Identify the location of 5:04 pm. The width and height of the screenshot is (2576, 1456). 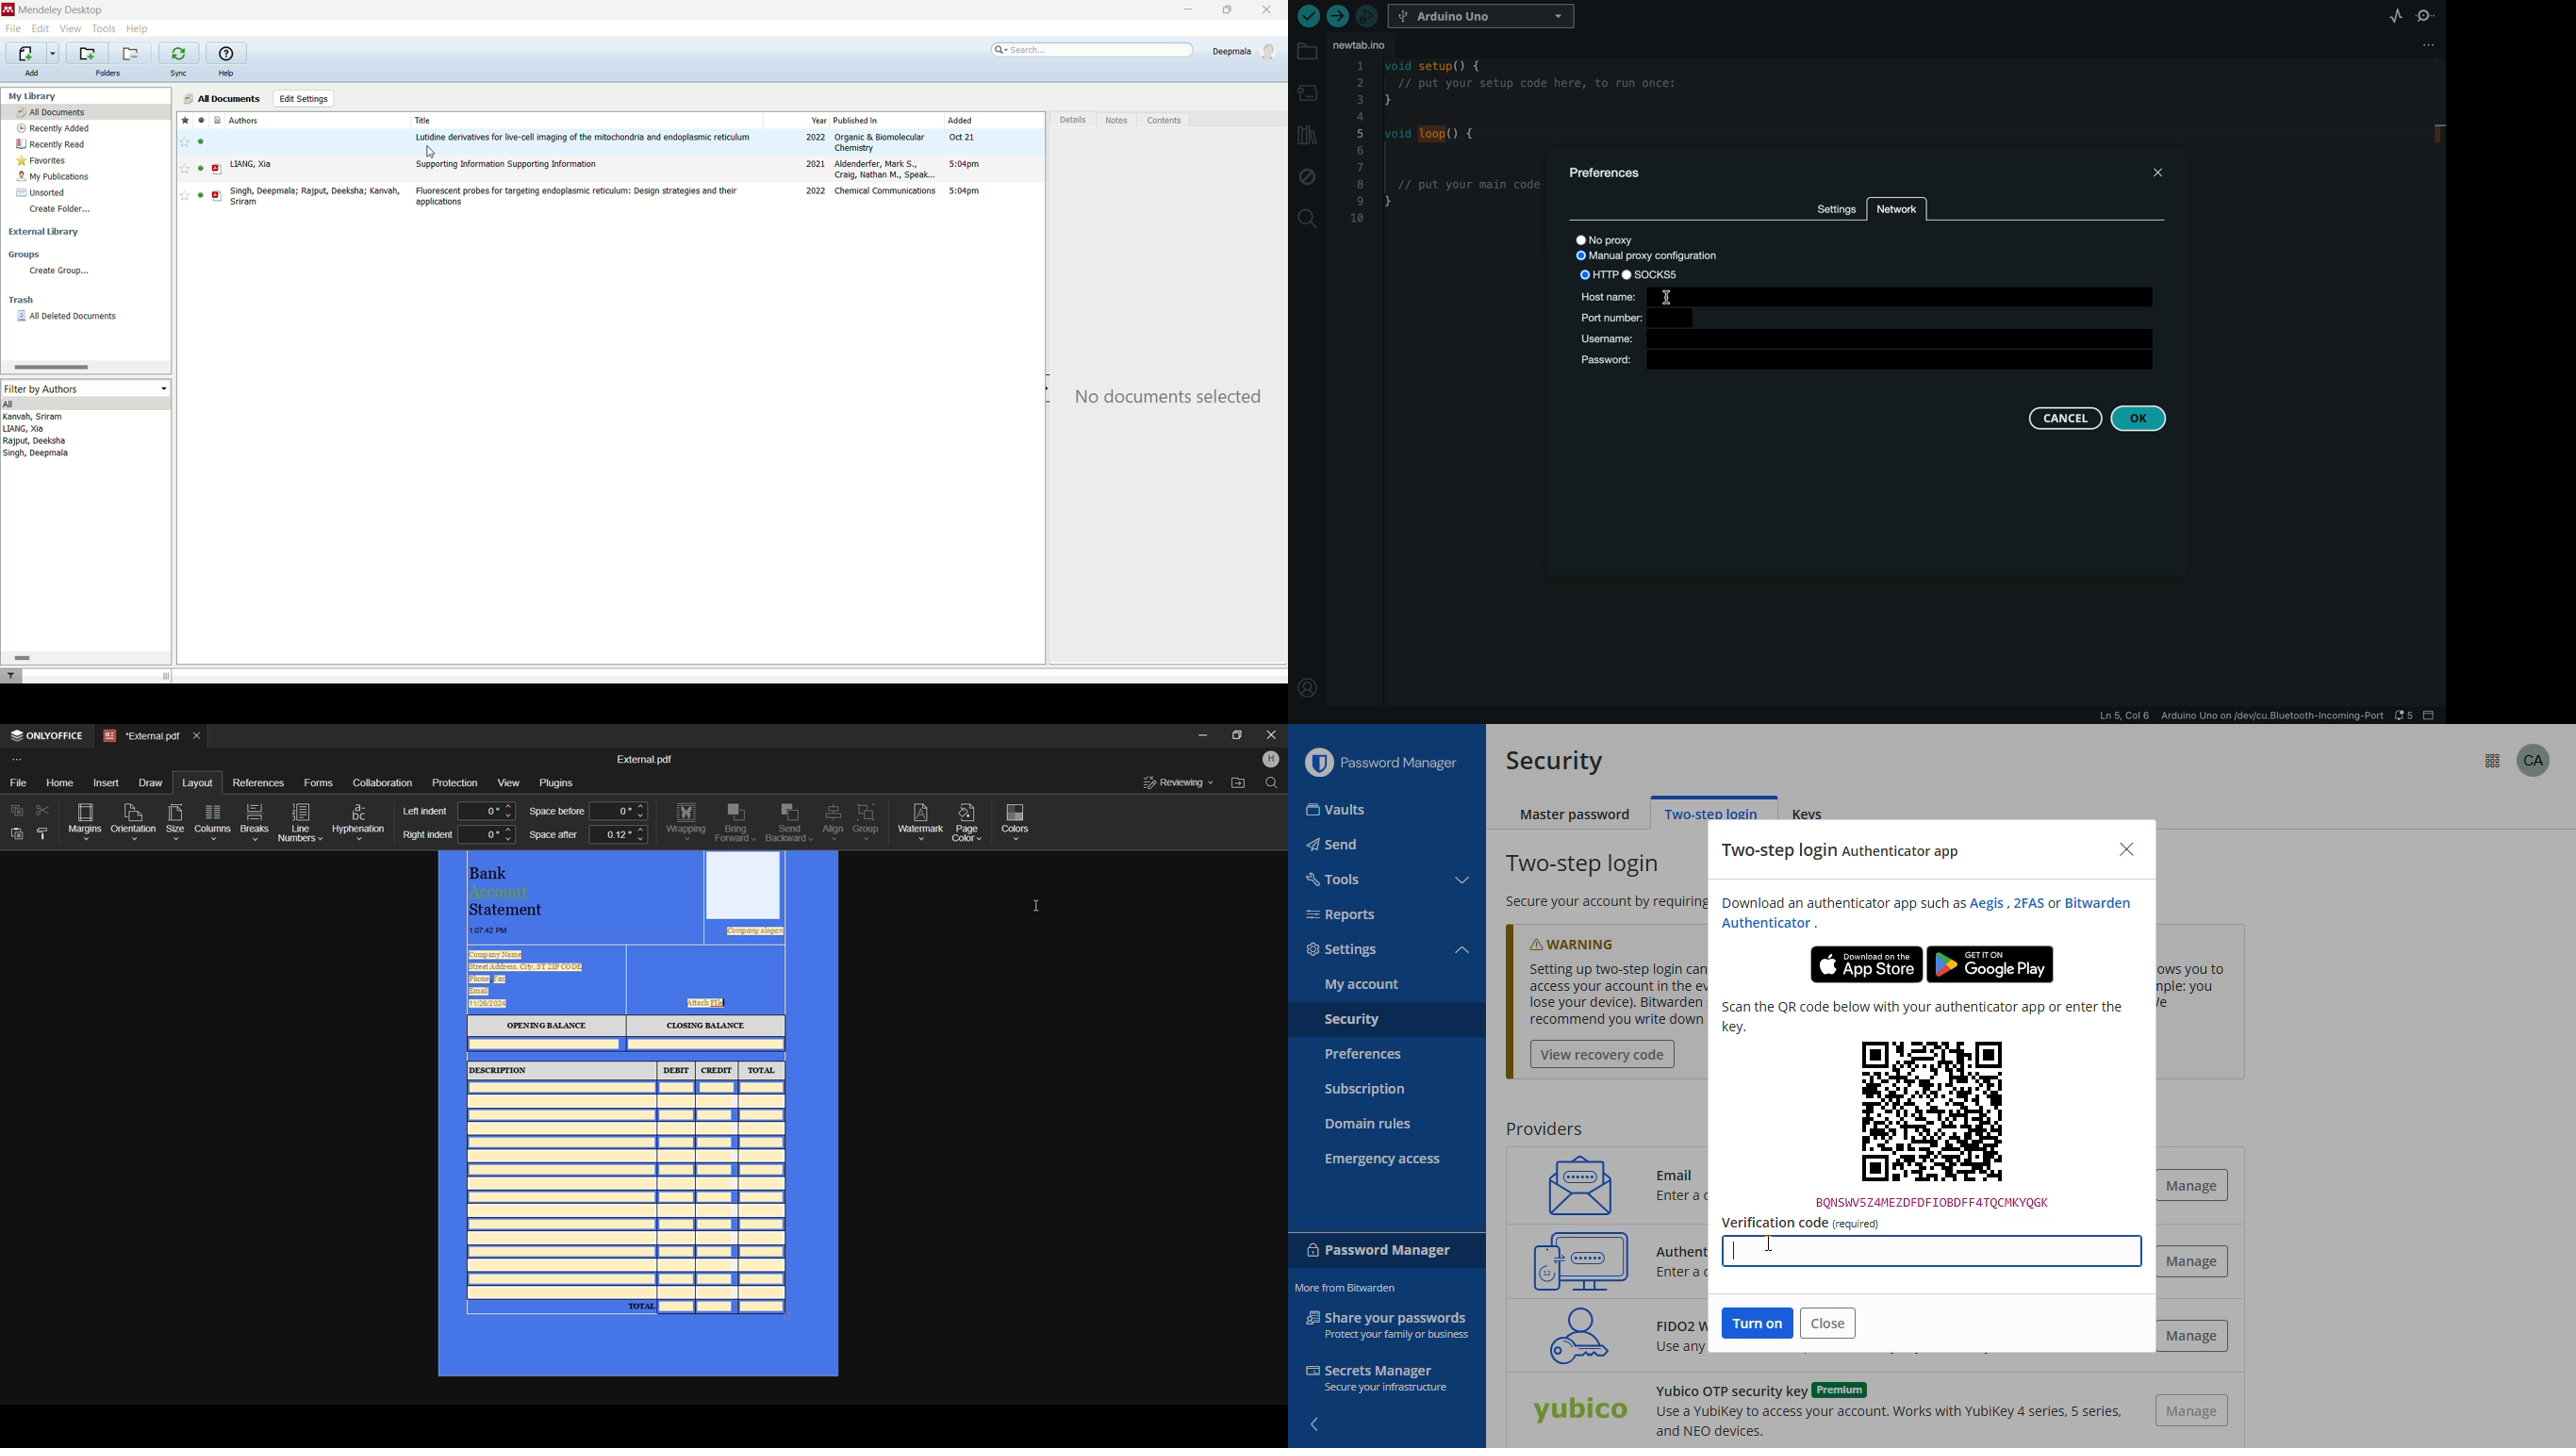
(969, 192).